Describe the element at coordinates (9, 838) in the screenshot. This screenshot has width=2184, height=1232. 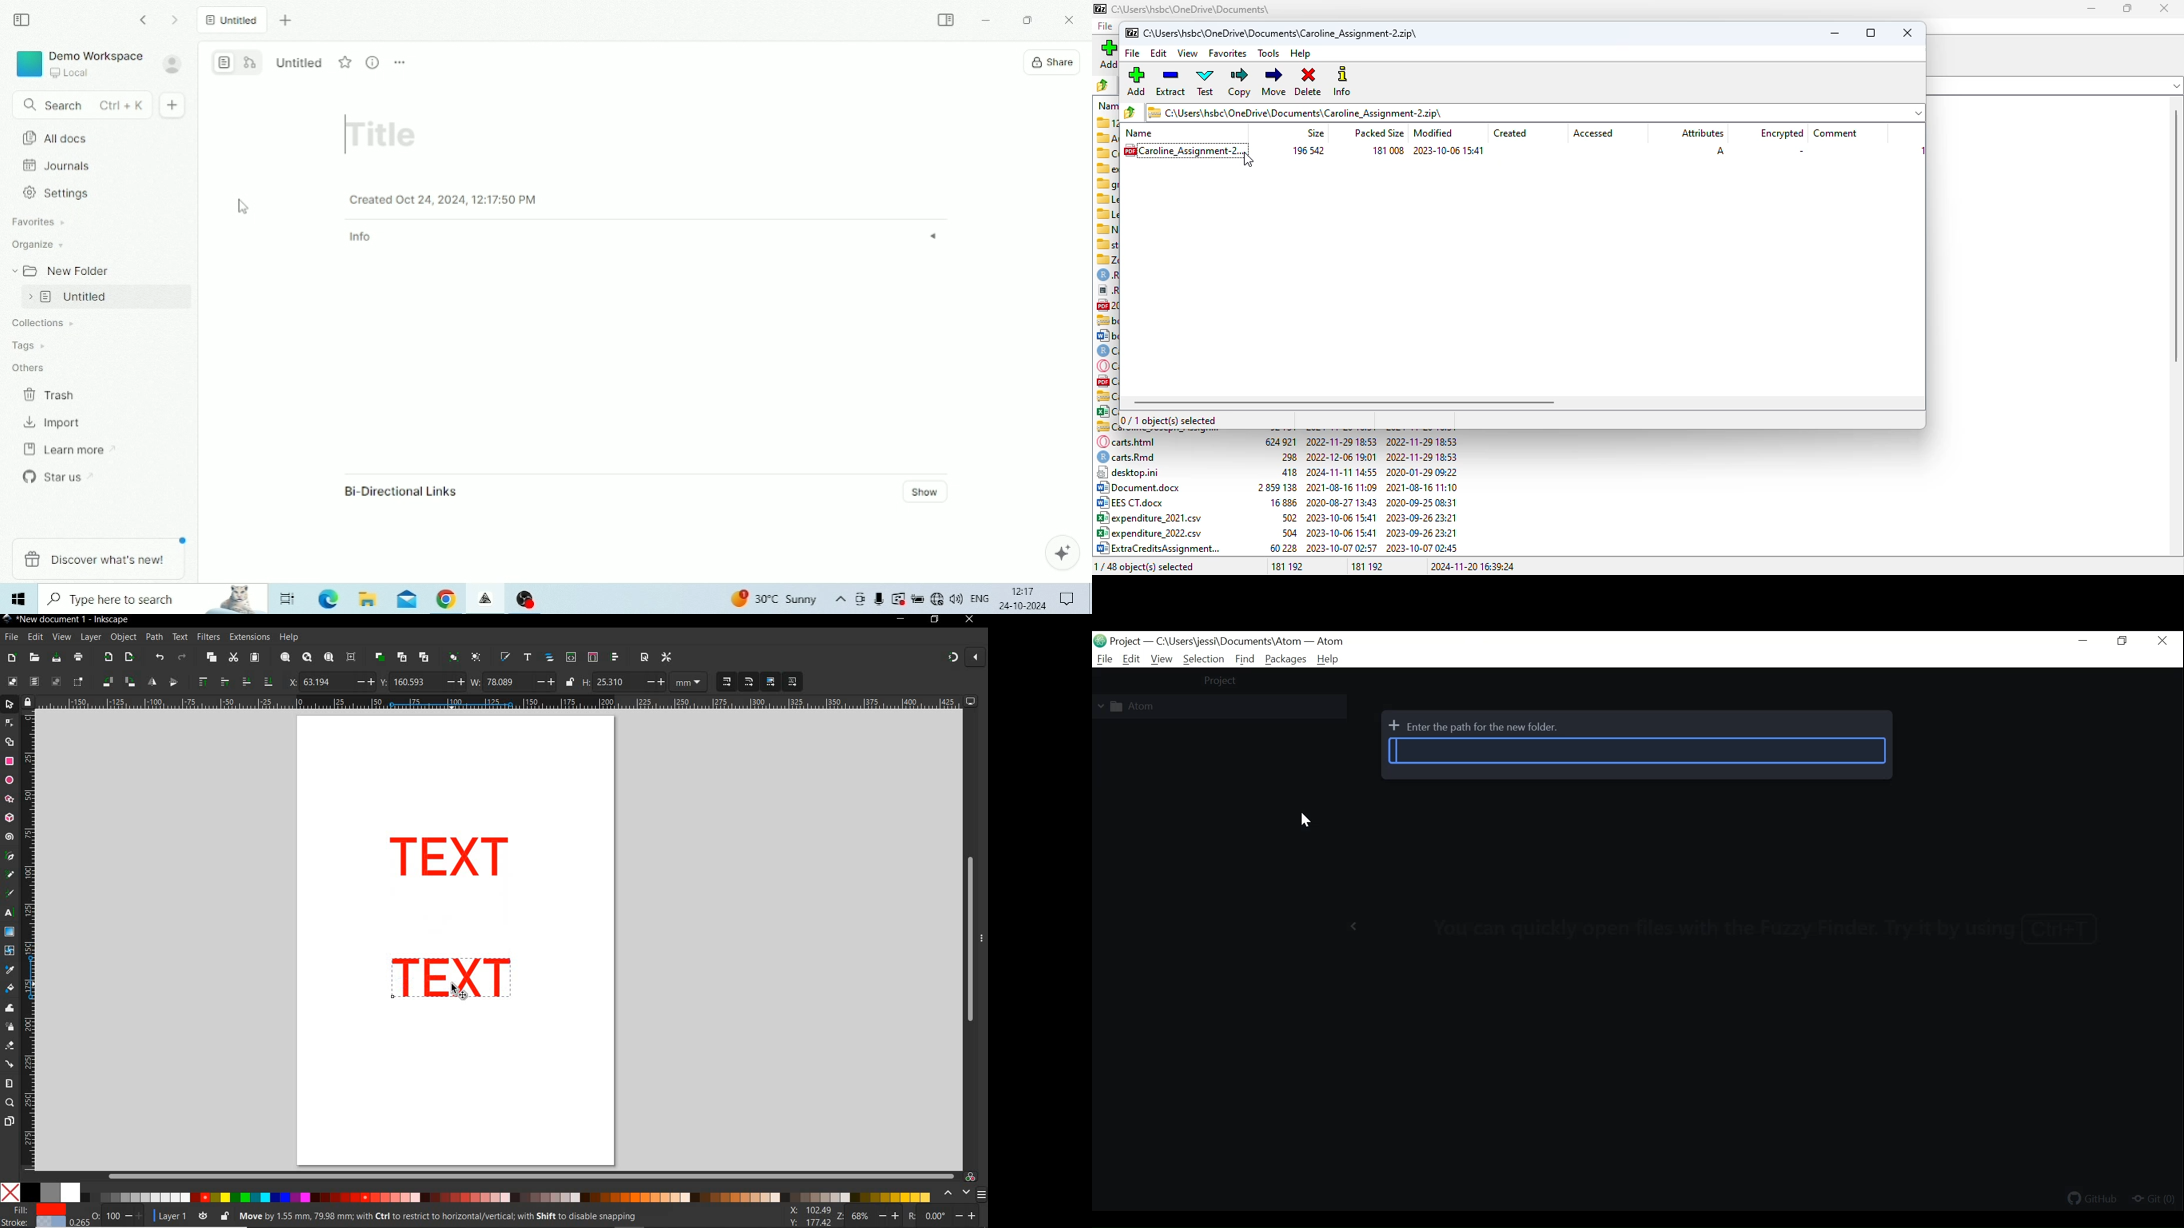
I see `spiral tool` at that location.